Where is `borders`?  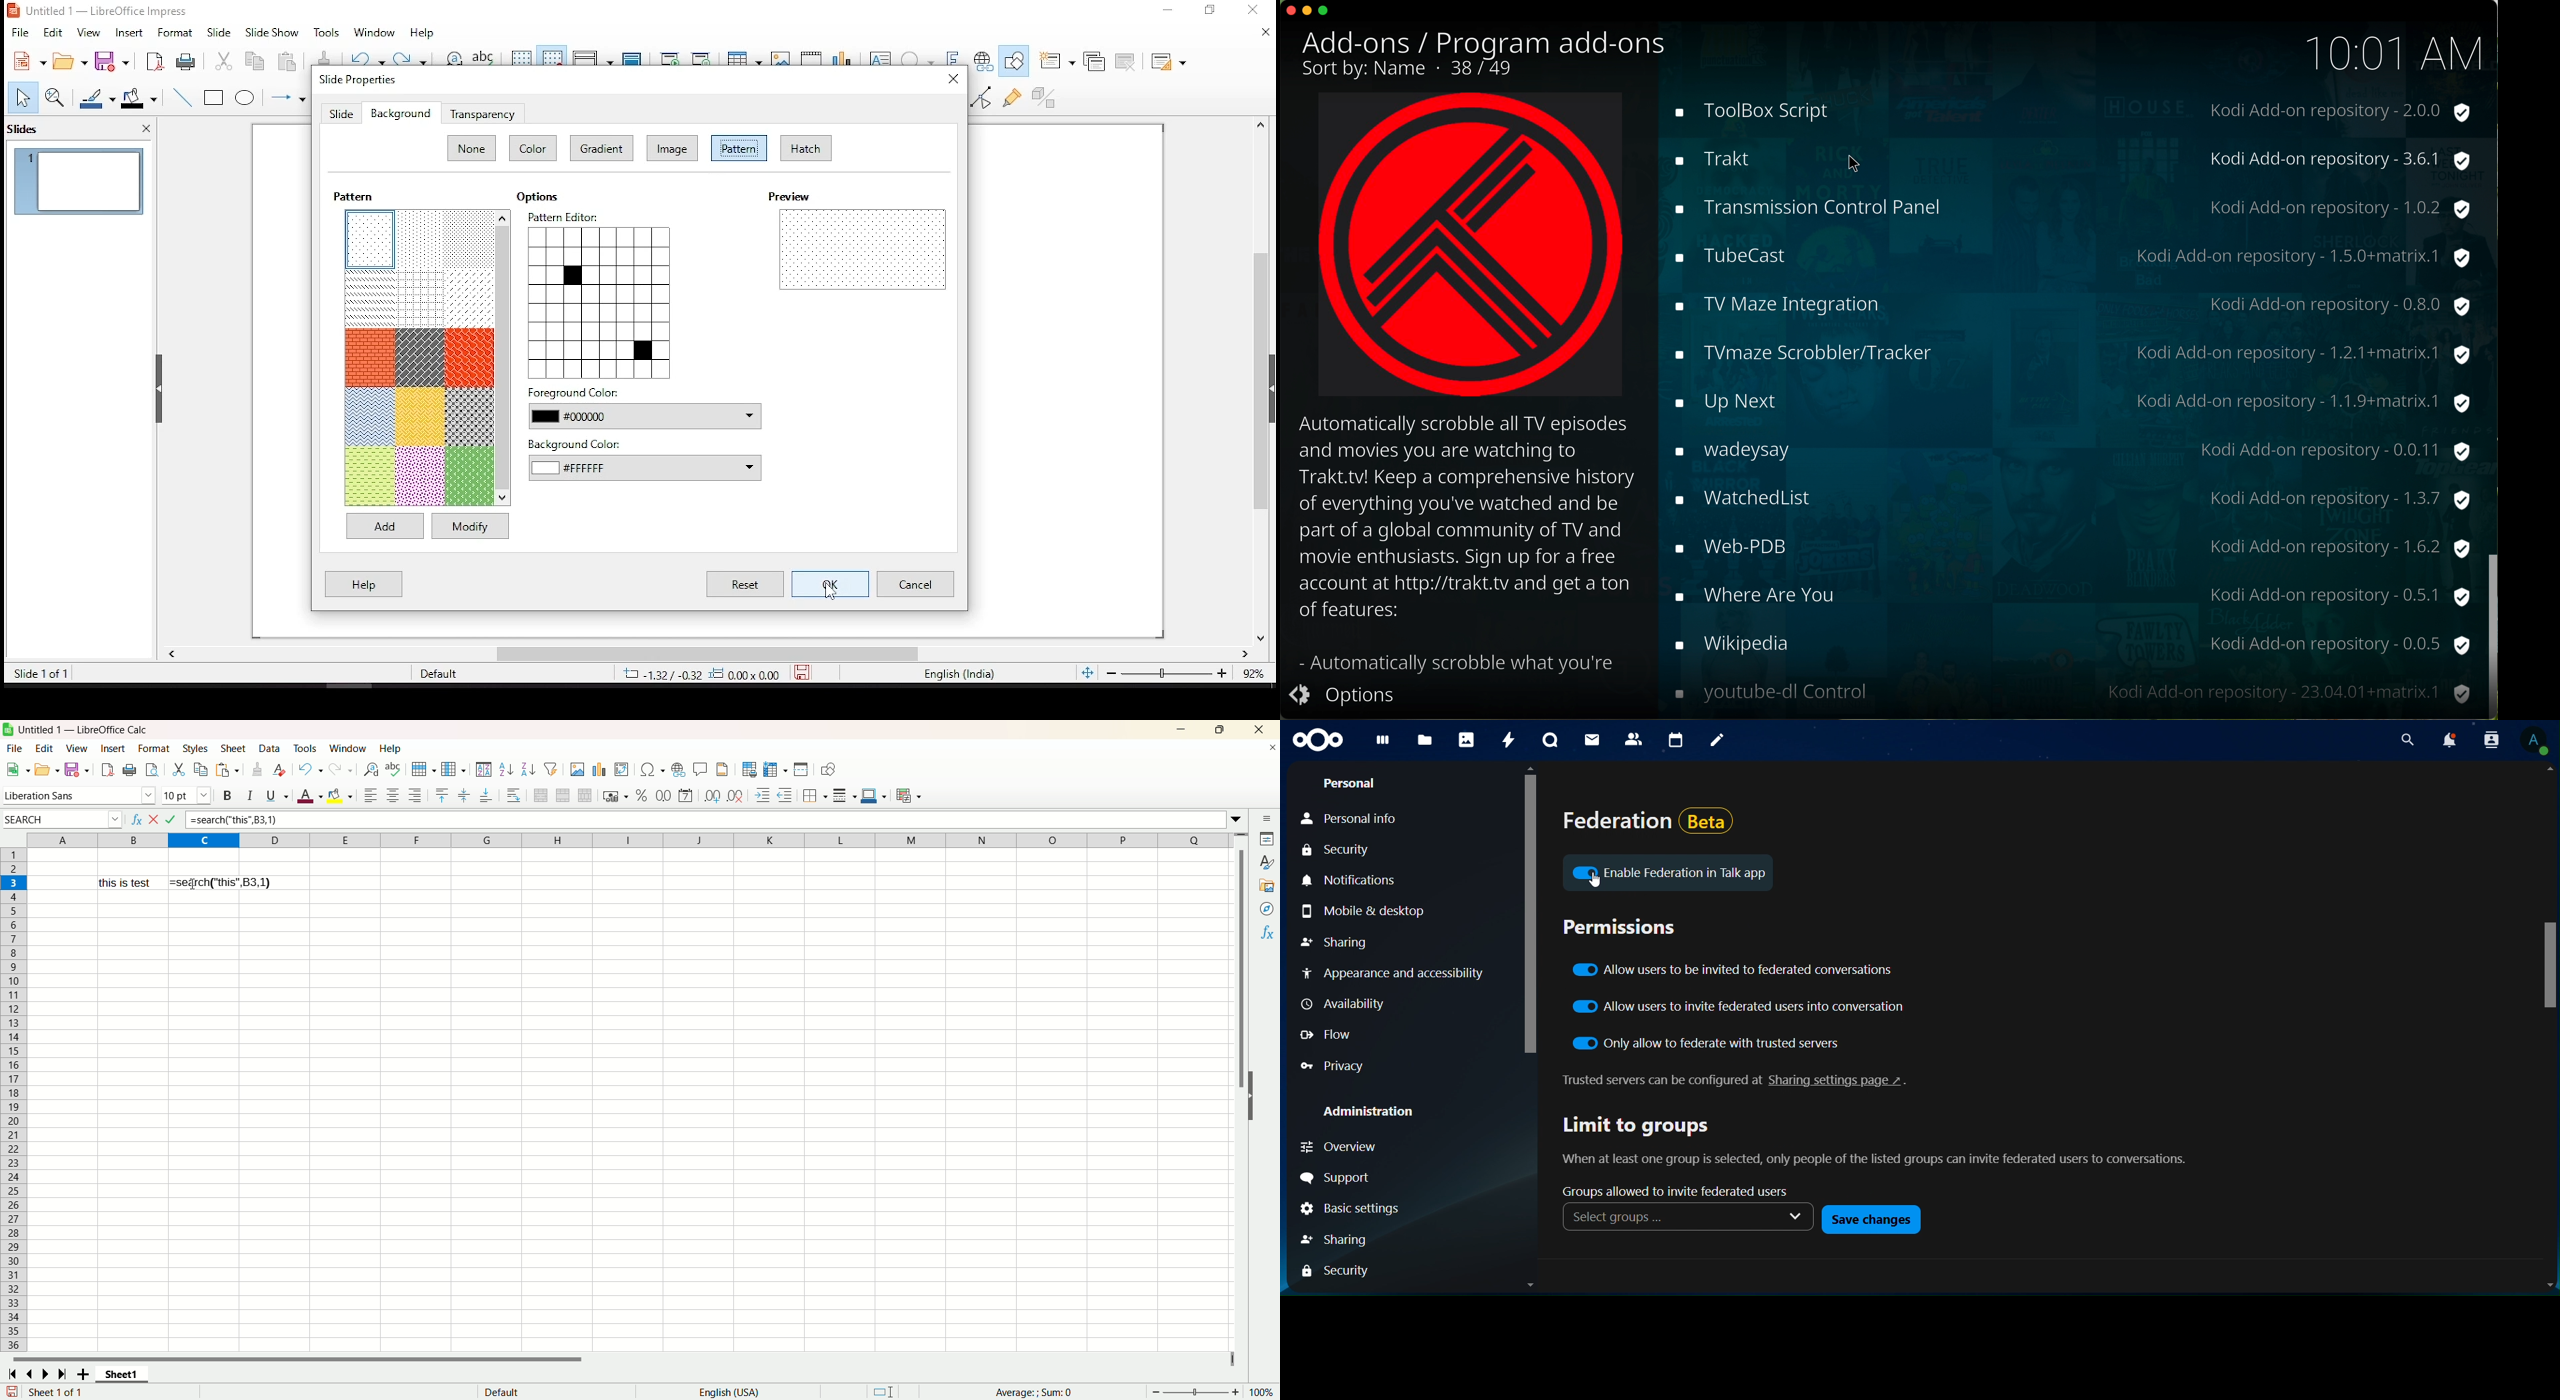
borders is located at coordinates (816, 794).